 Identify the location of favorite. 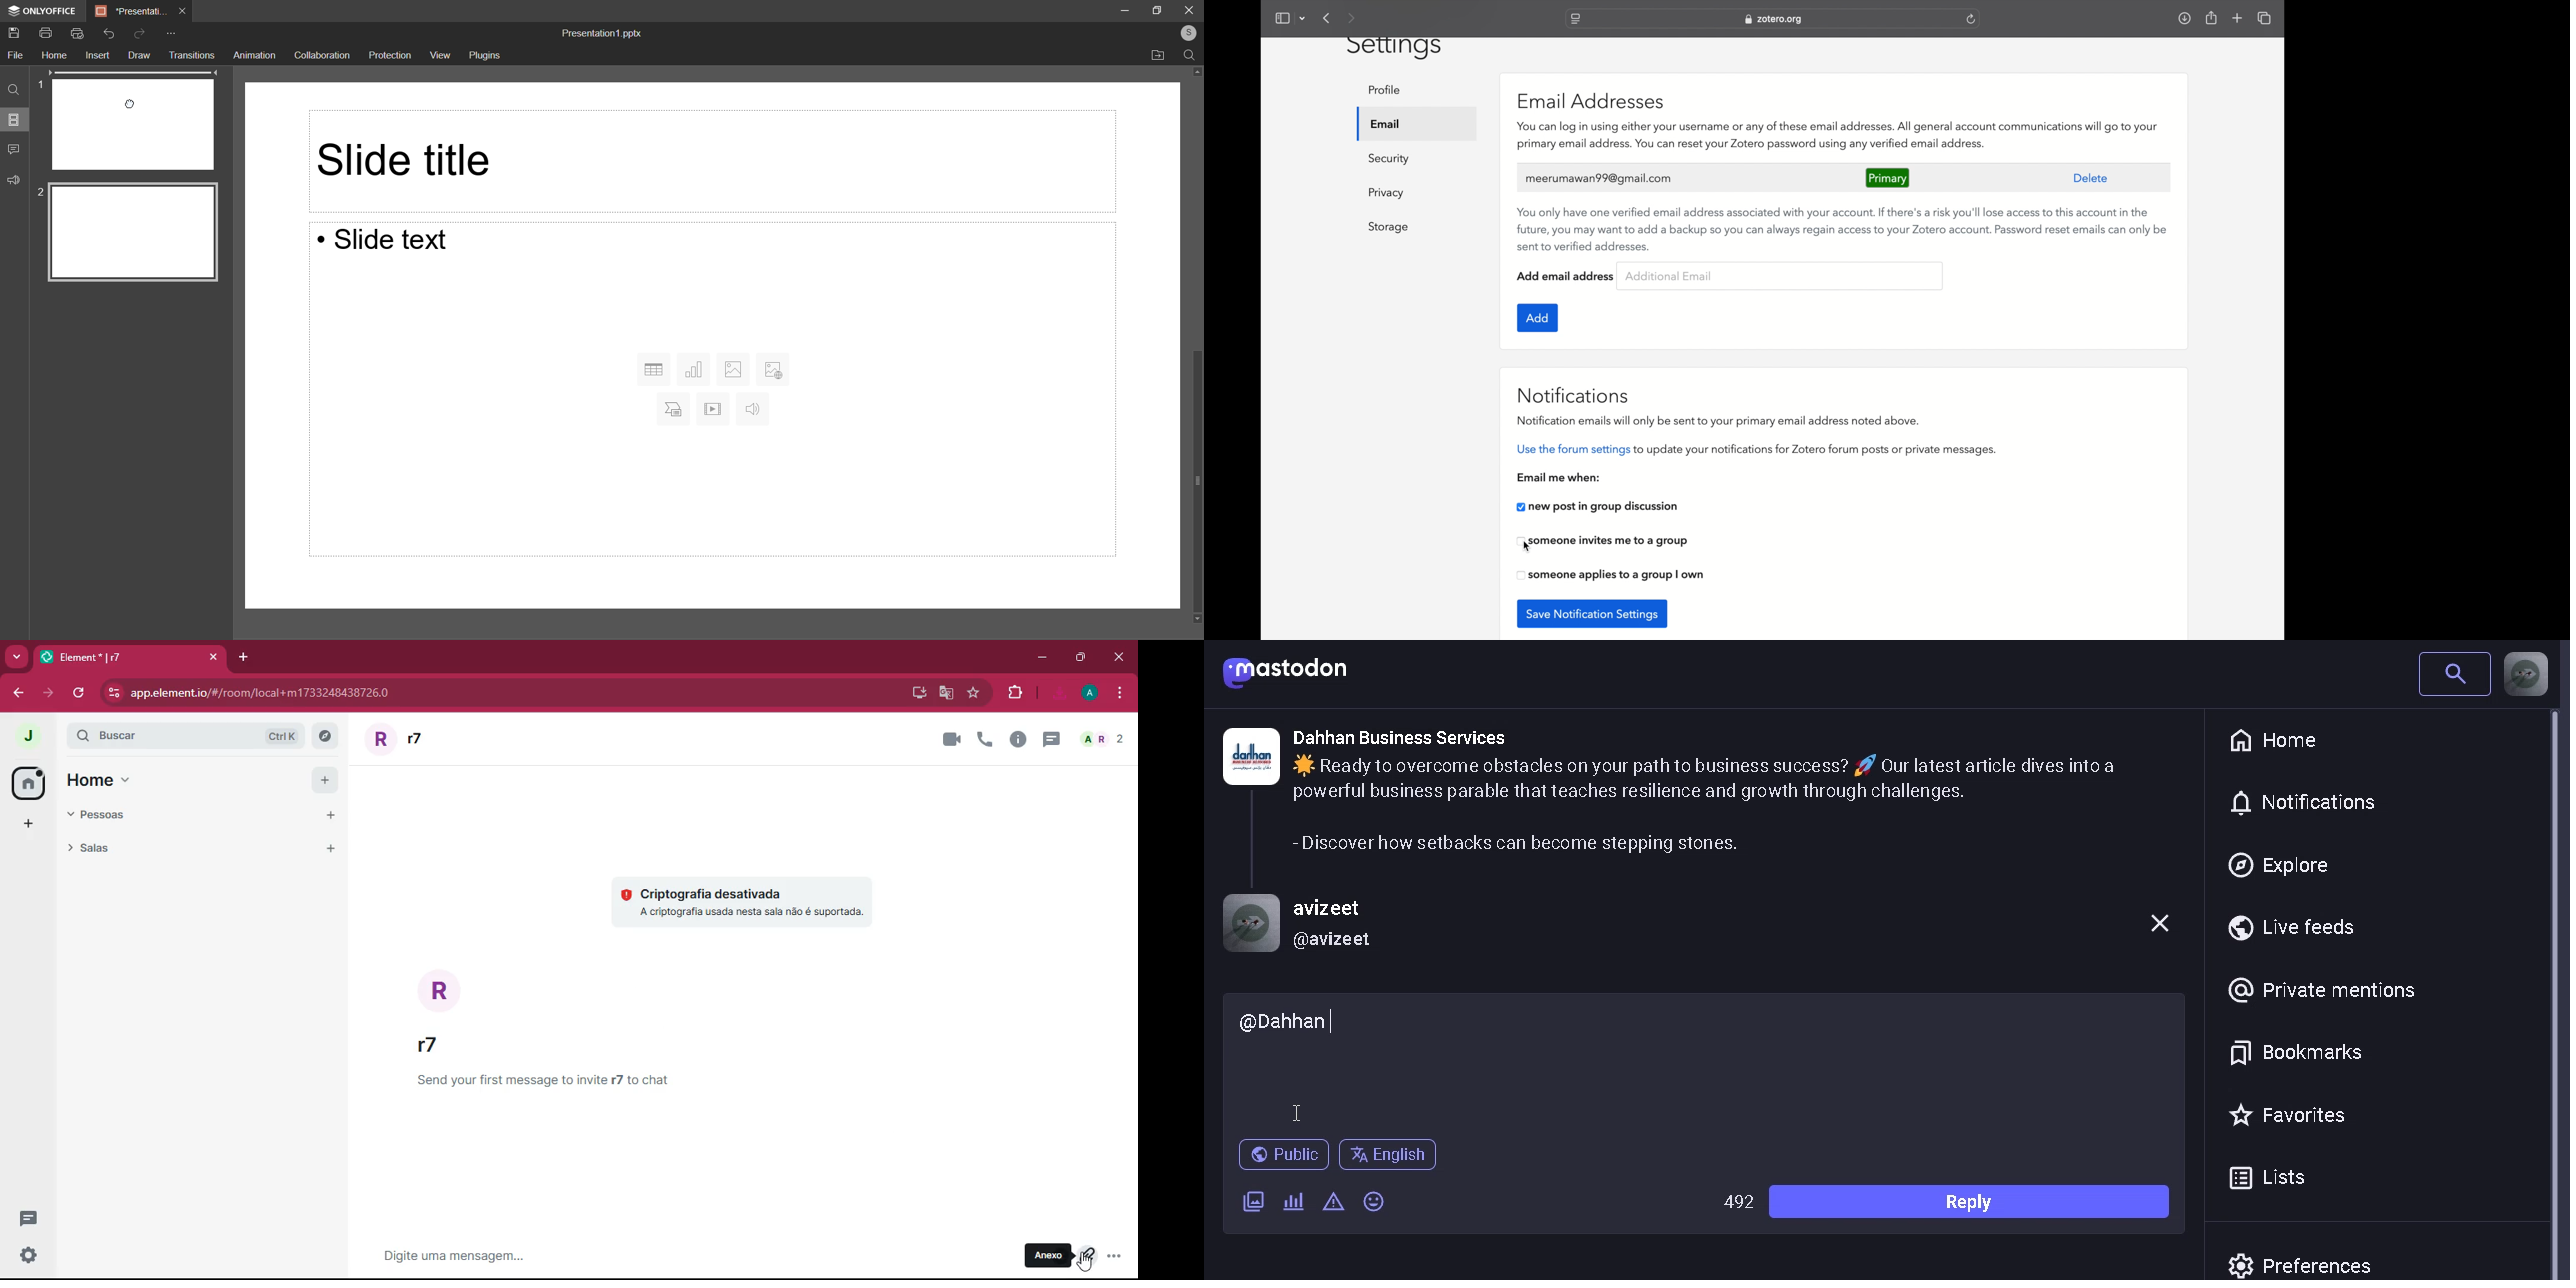
(974, 693).